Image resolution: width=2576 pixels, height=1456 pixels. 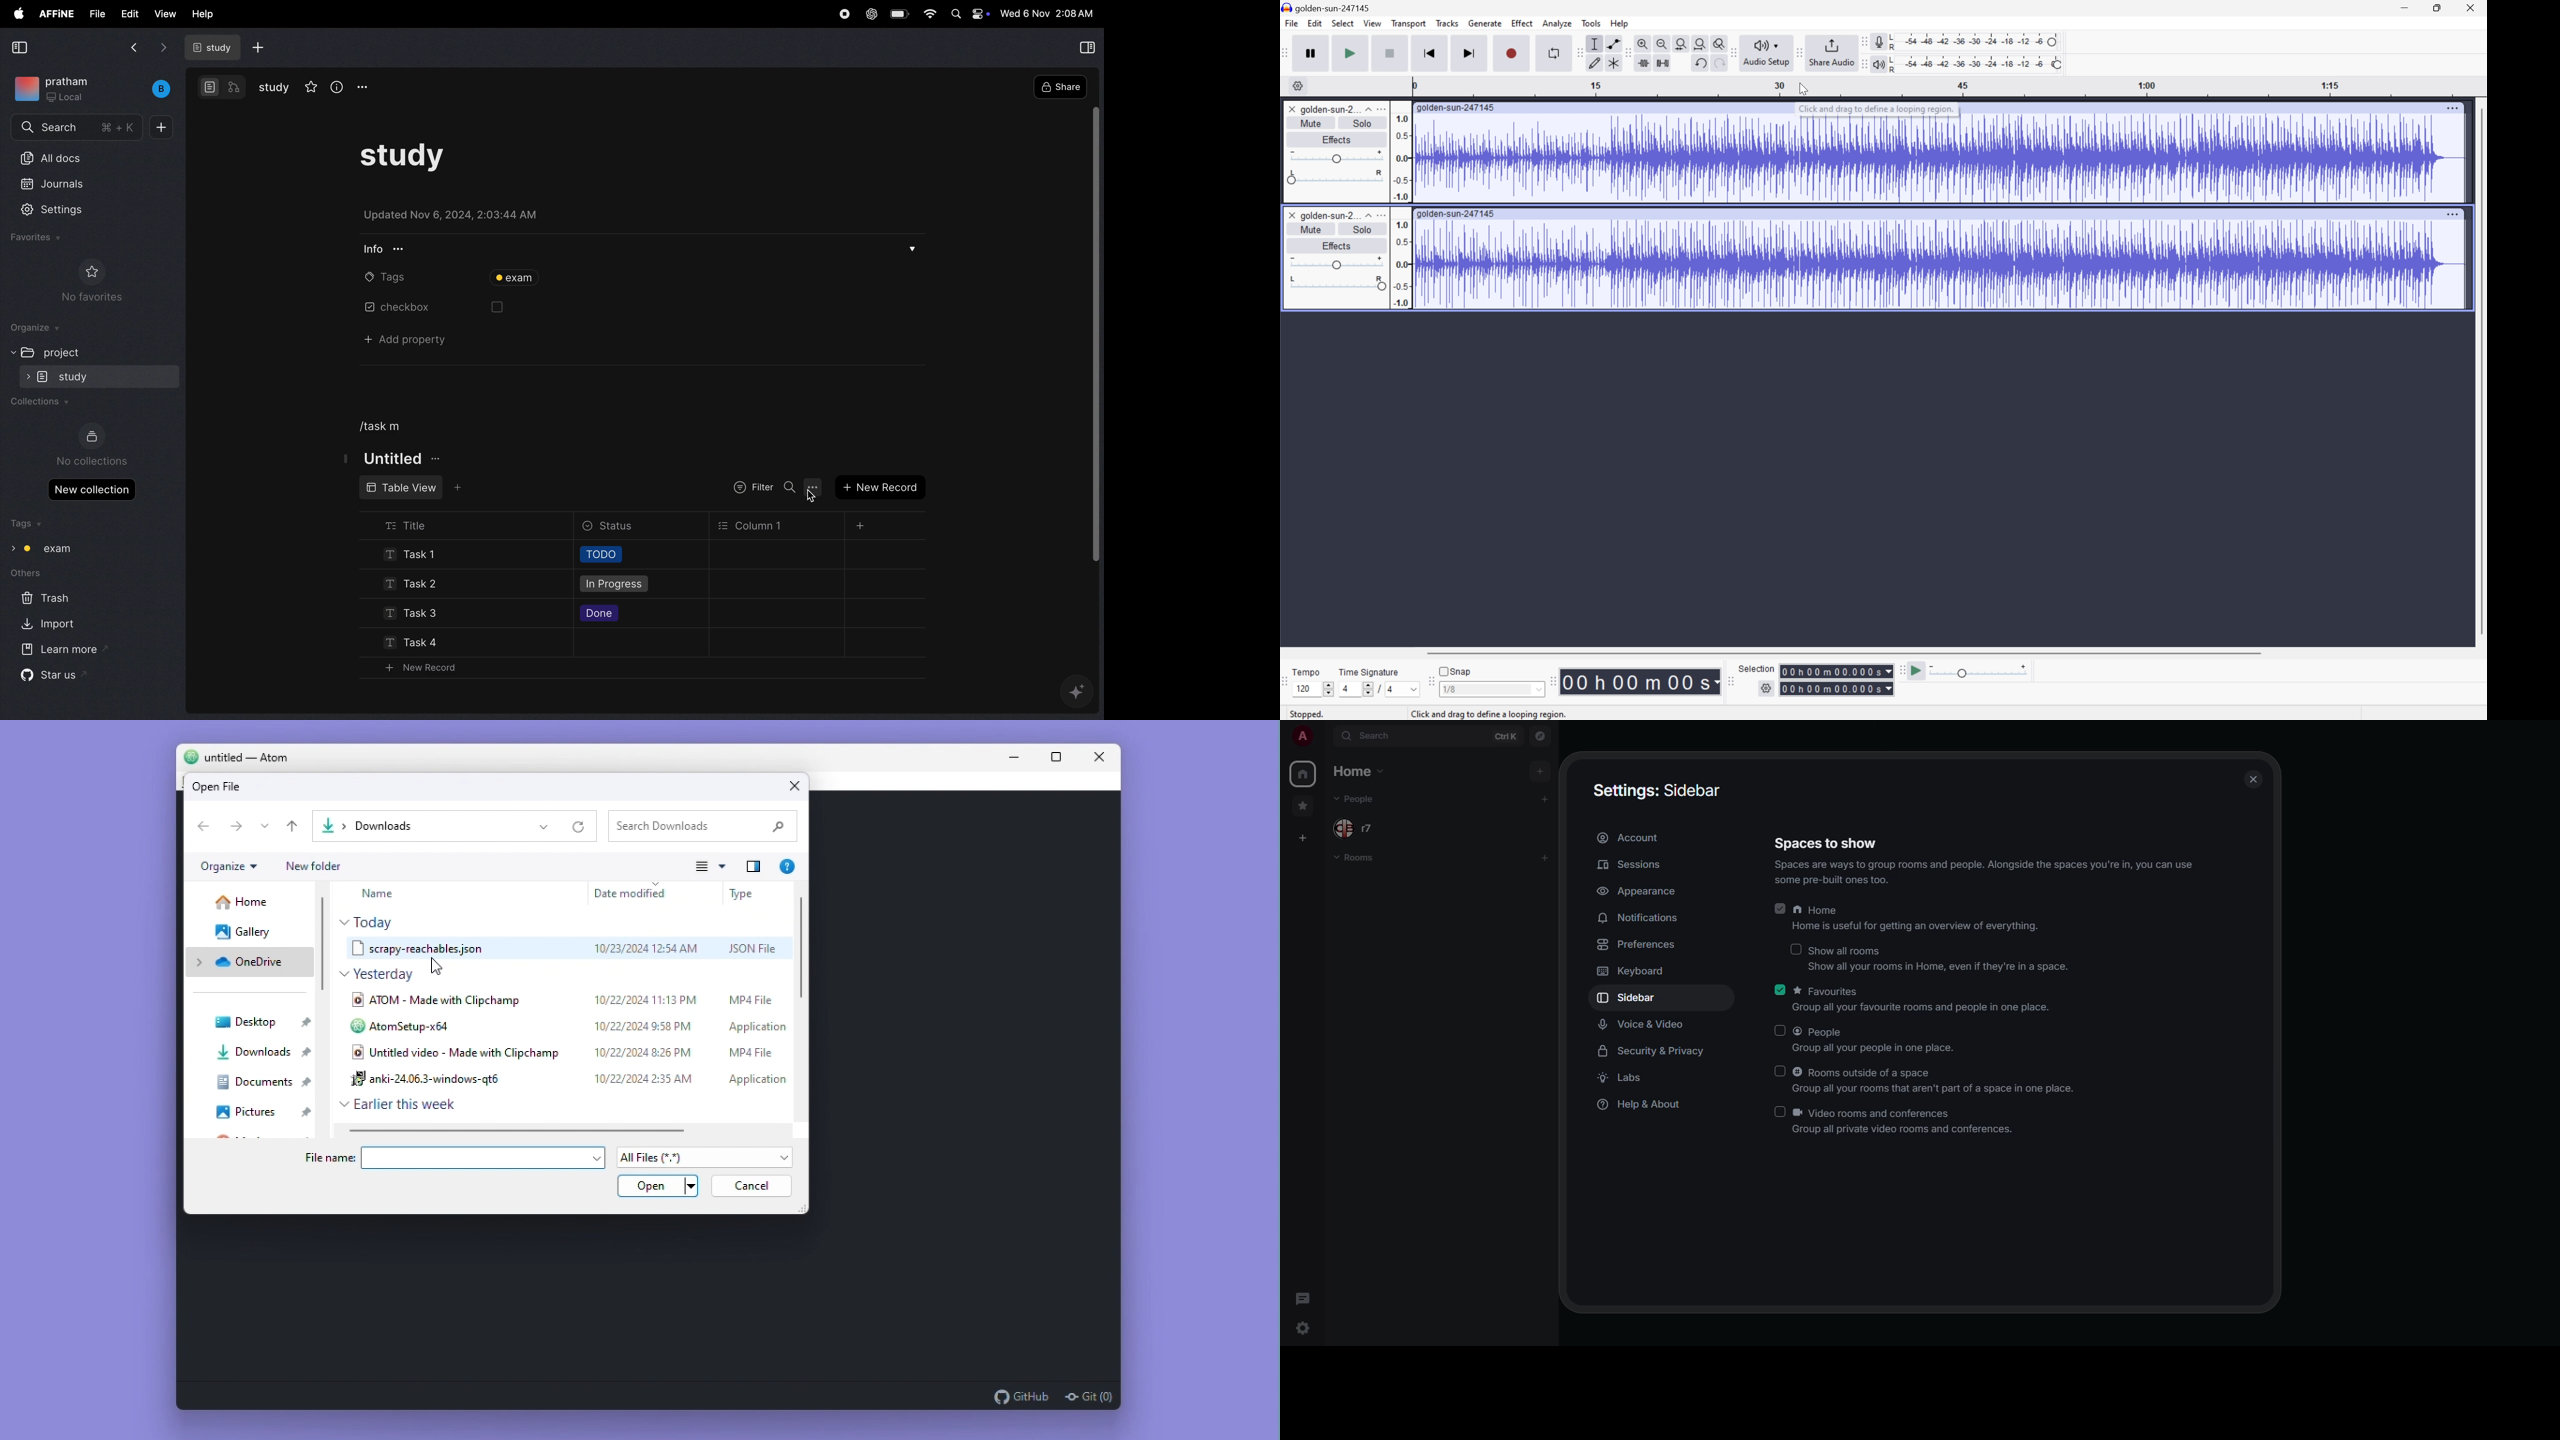 What do you see at coordinates (1414, 688) in the screenshot?
I see `Drop Down` at bounding box center [1414, 688].